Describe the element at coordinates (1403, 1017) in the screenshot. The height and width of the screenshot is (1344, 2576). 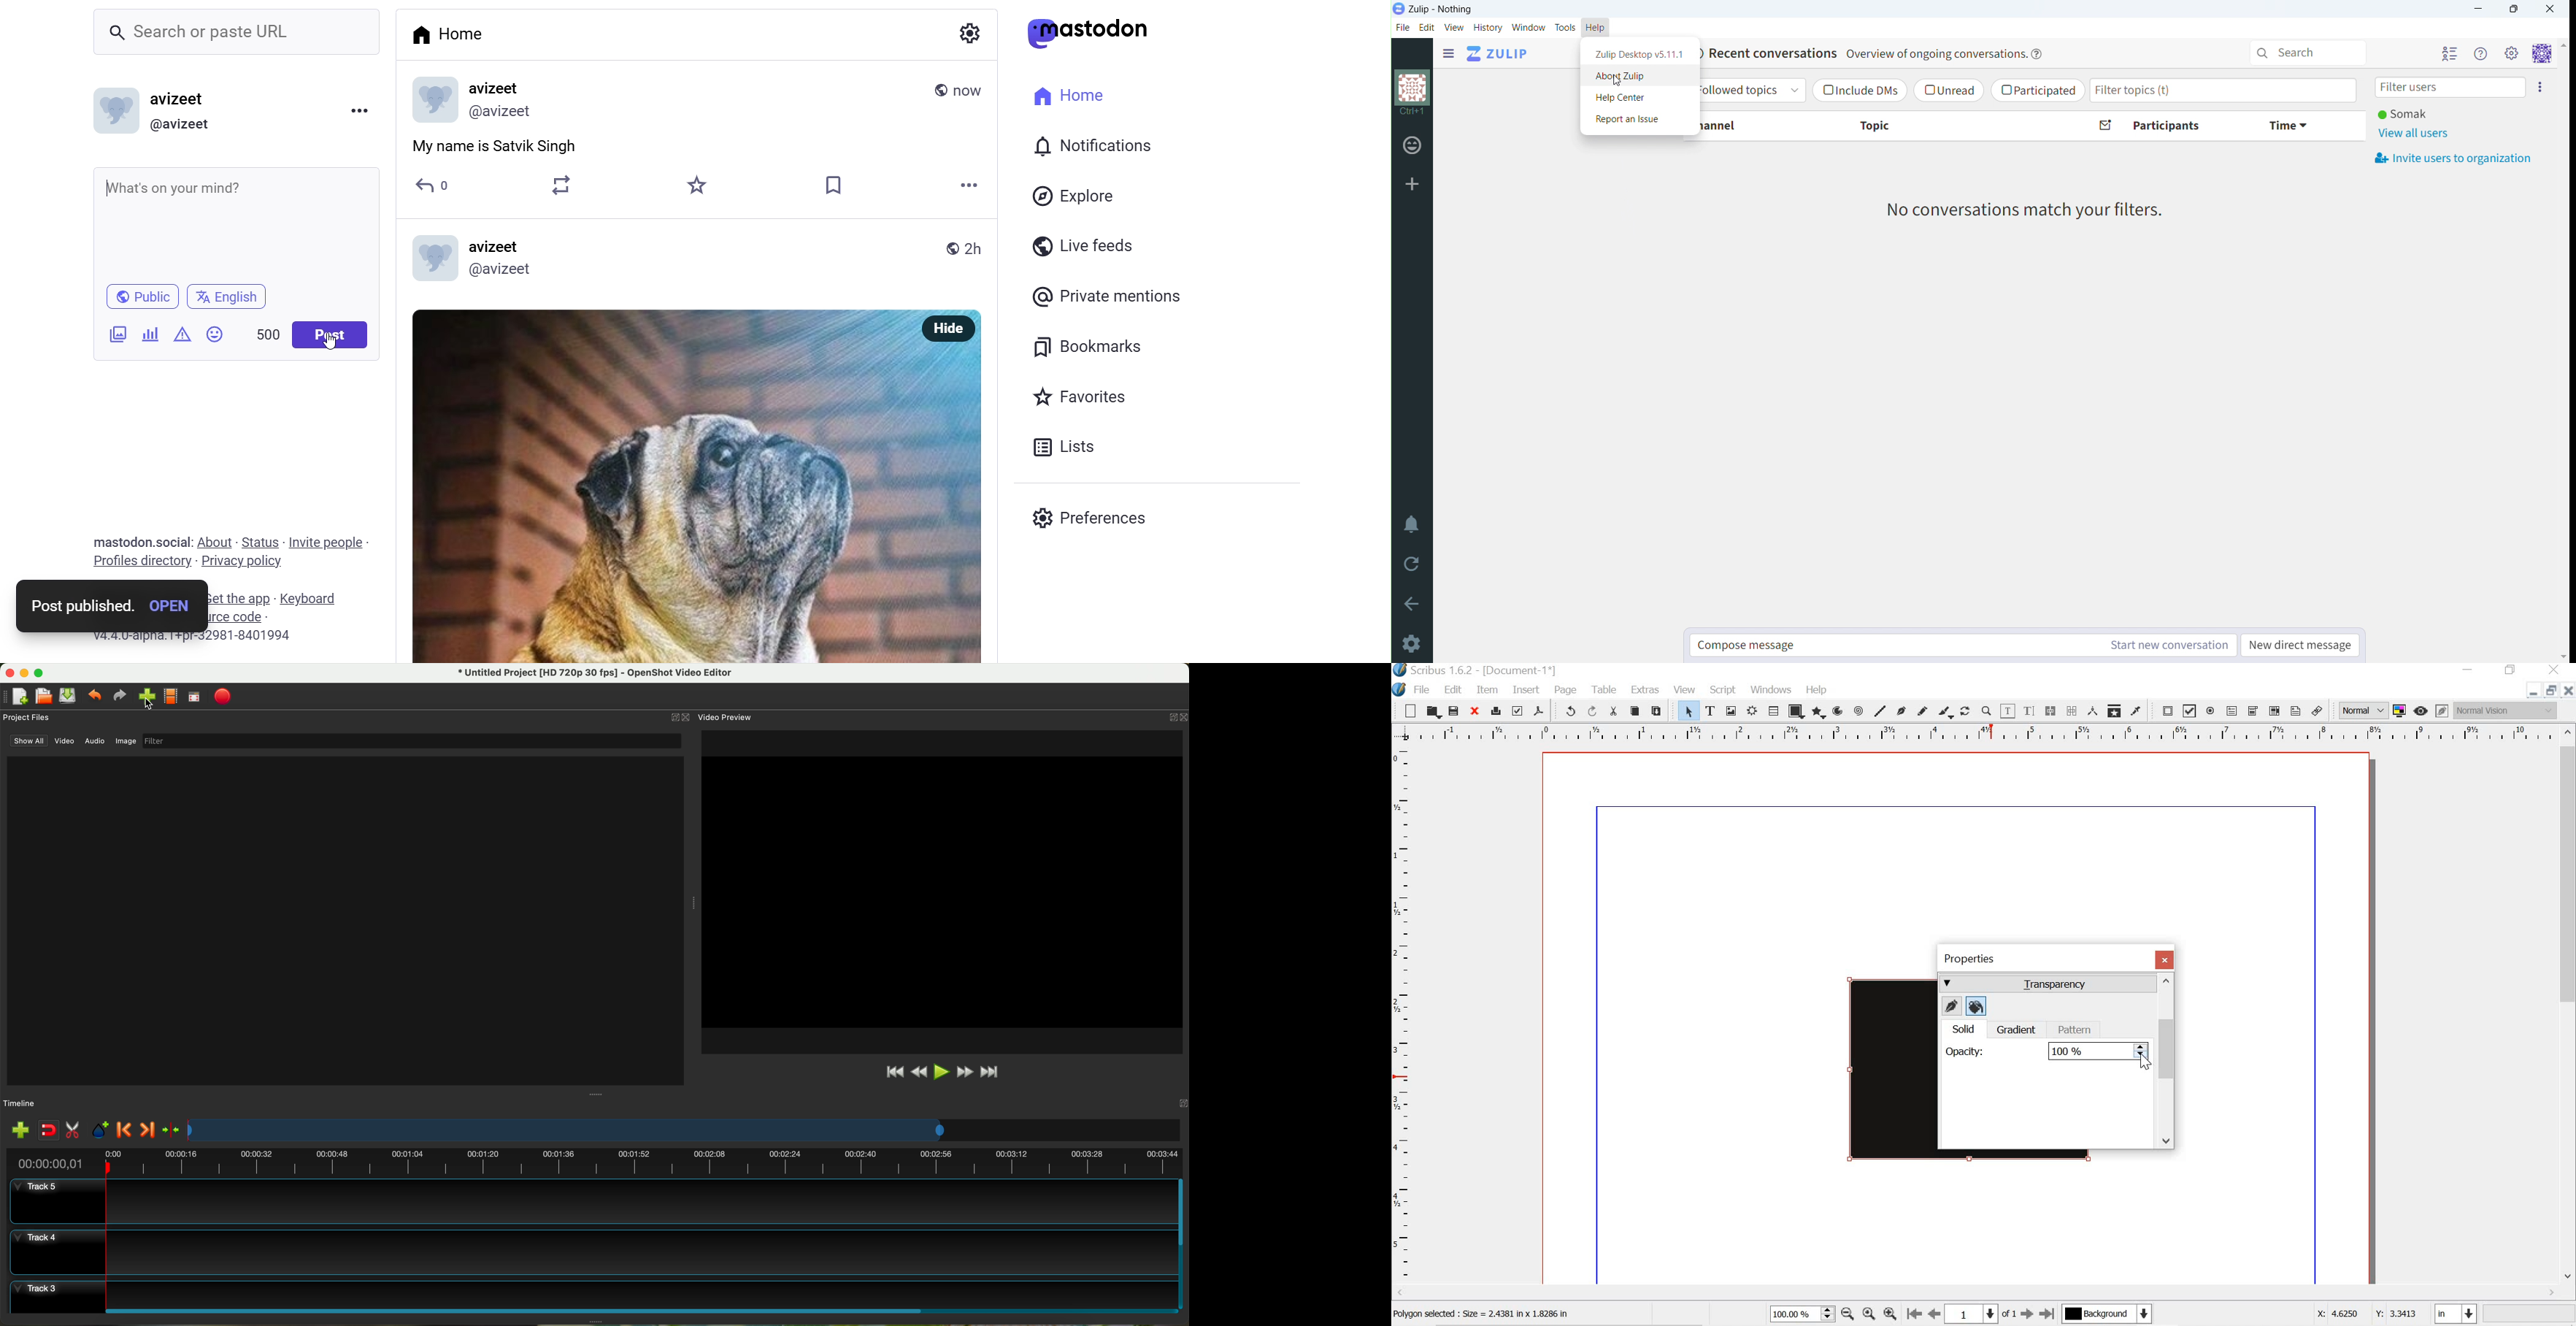
I see `ruler` at that location.